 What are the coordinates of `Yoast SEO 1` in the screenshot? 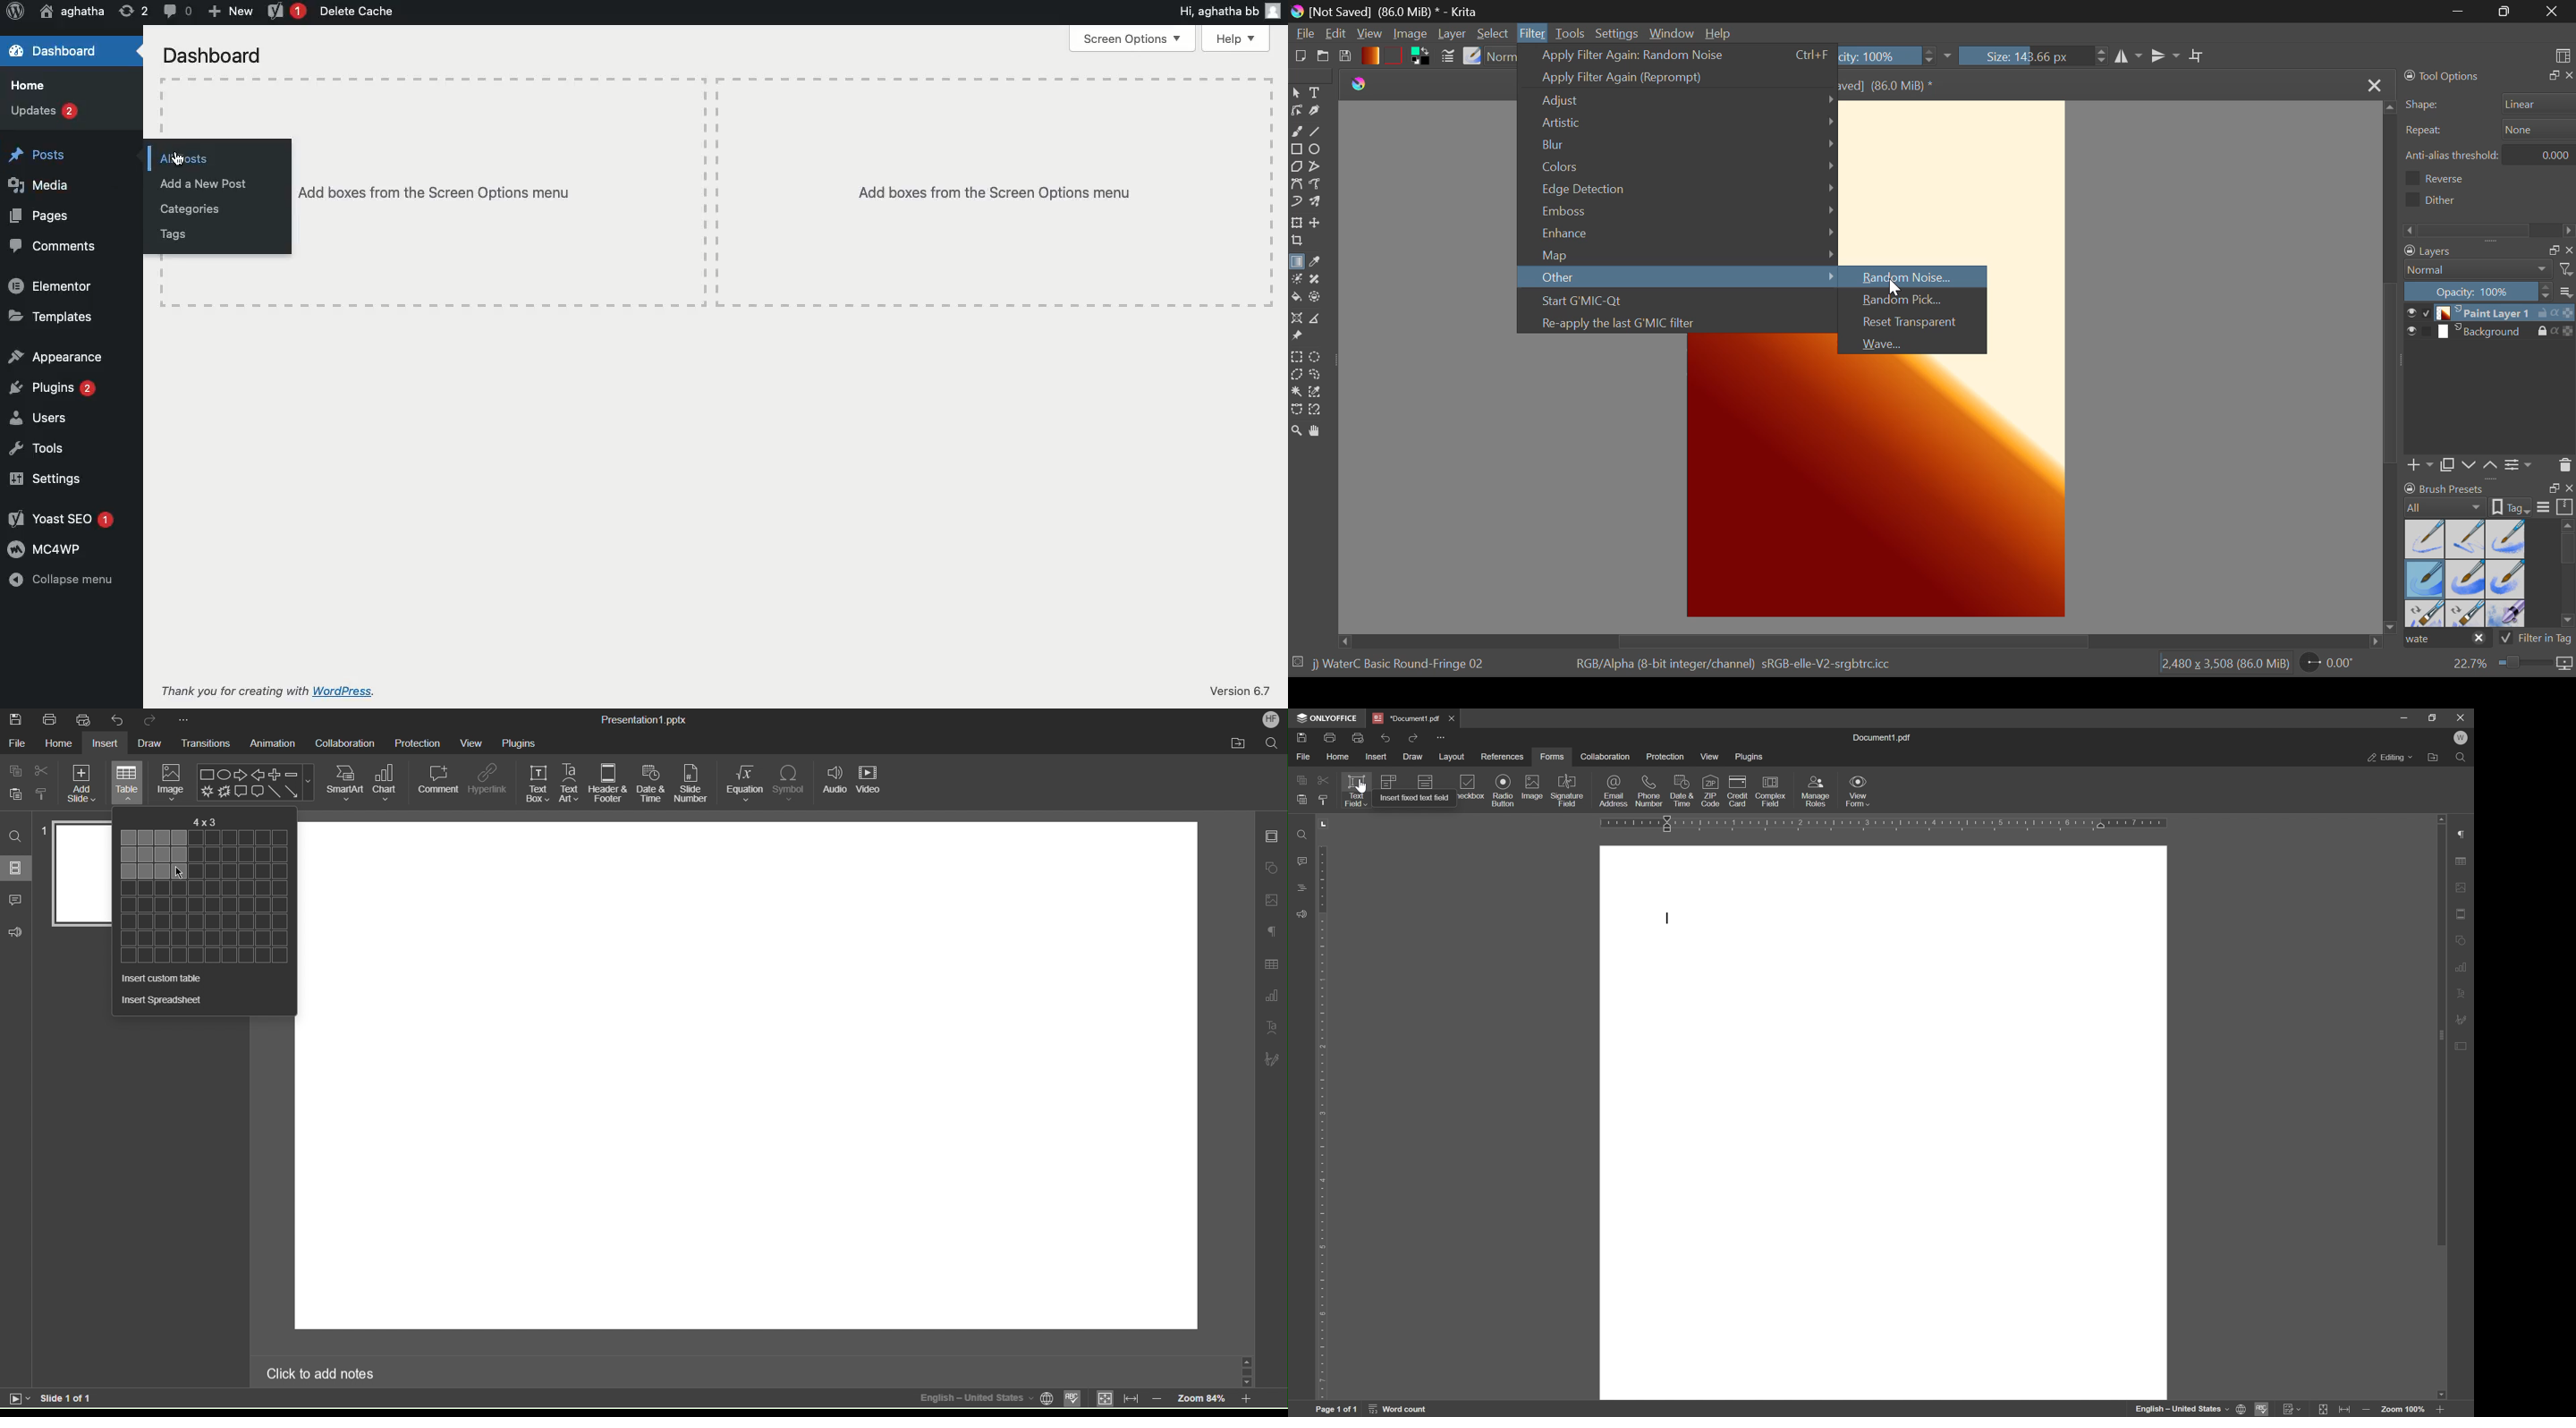 It's located at (64, 521).